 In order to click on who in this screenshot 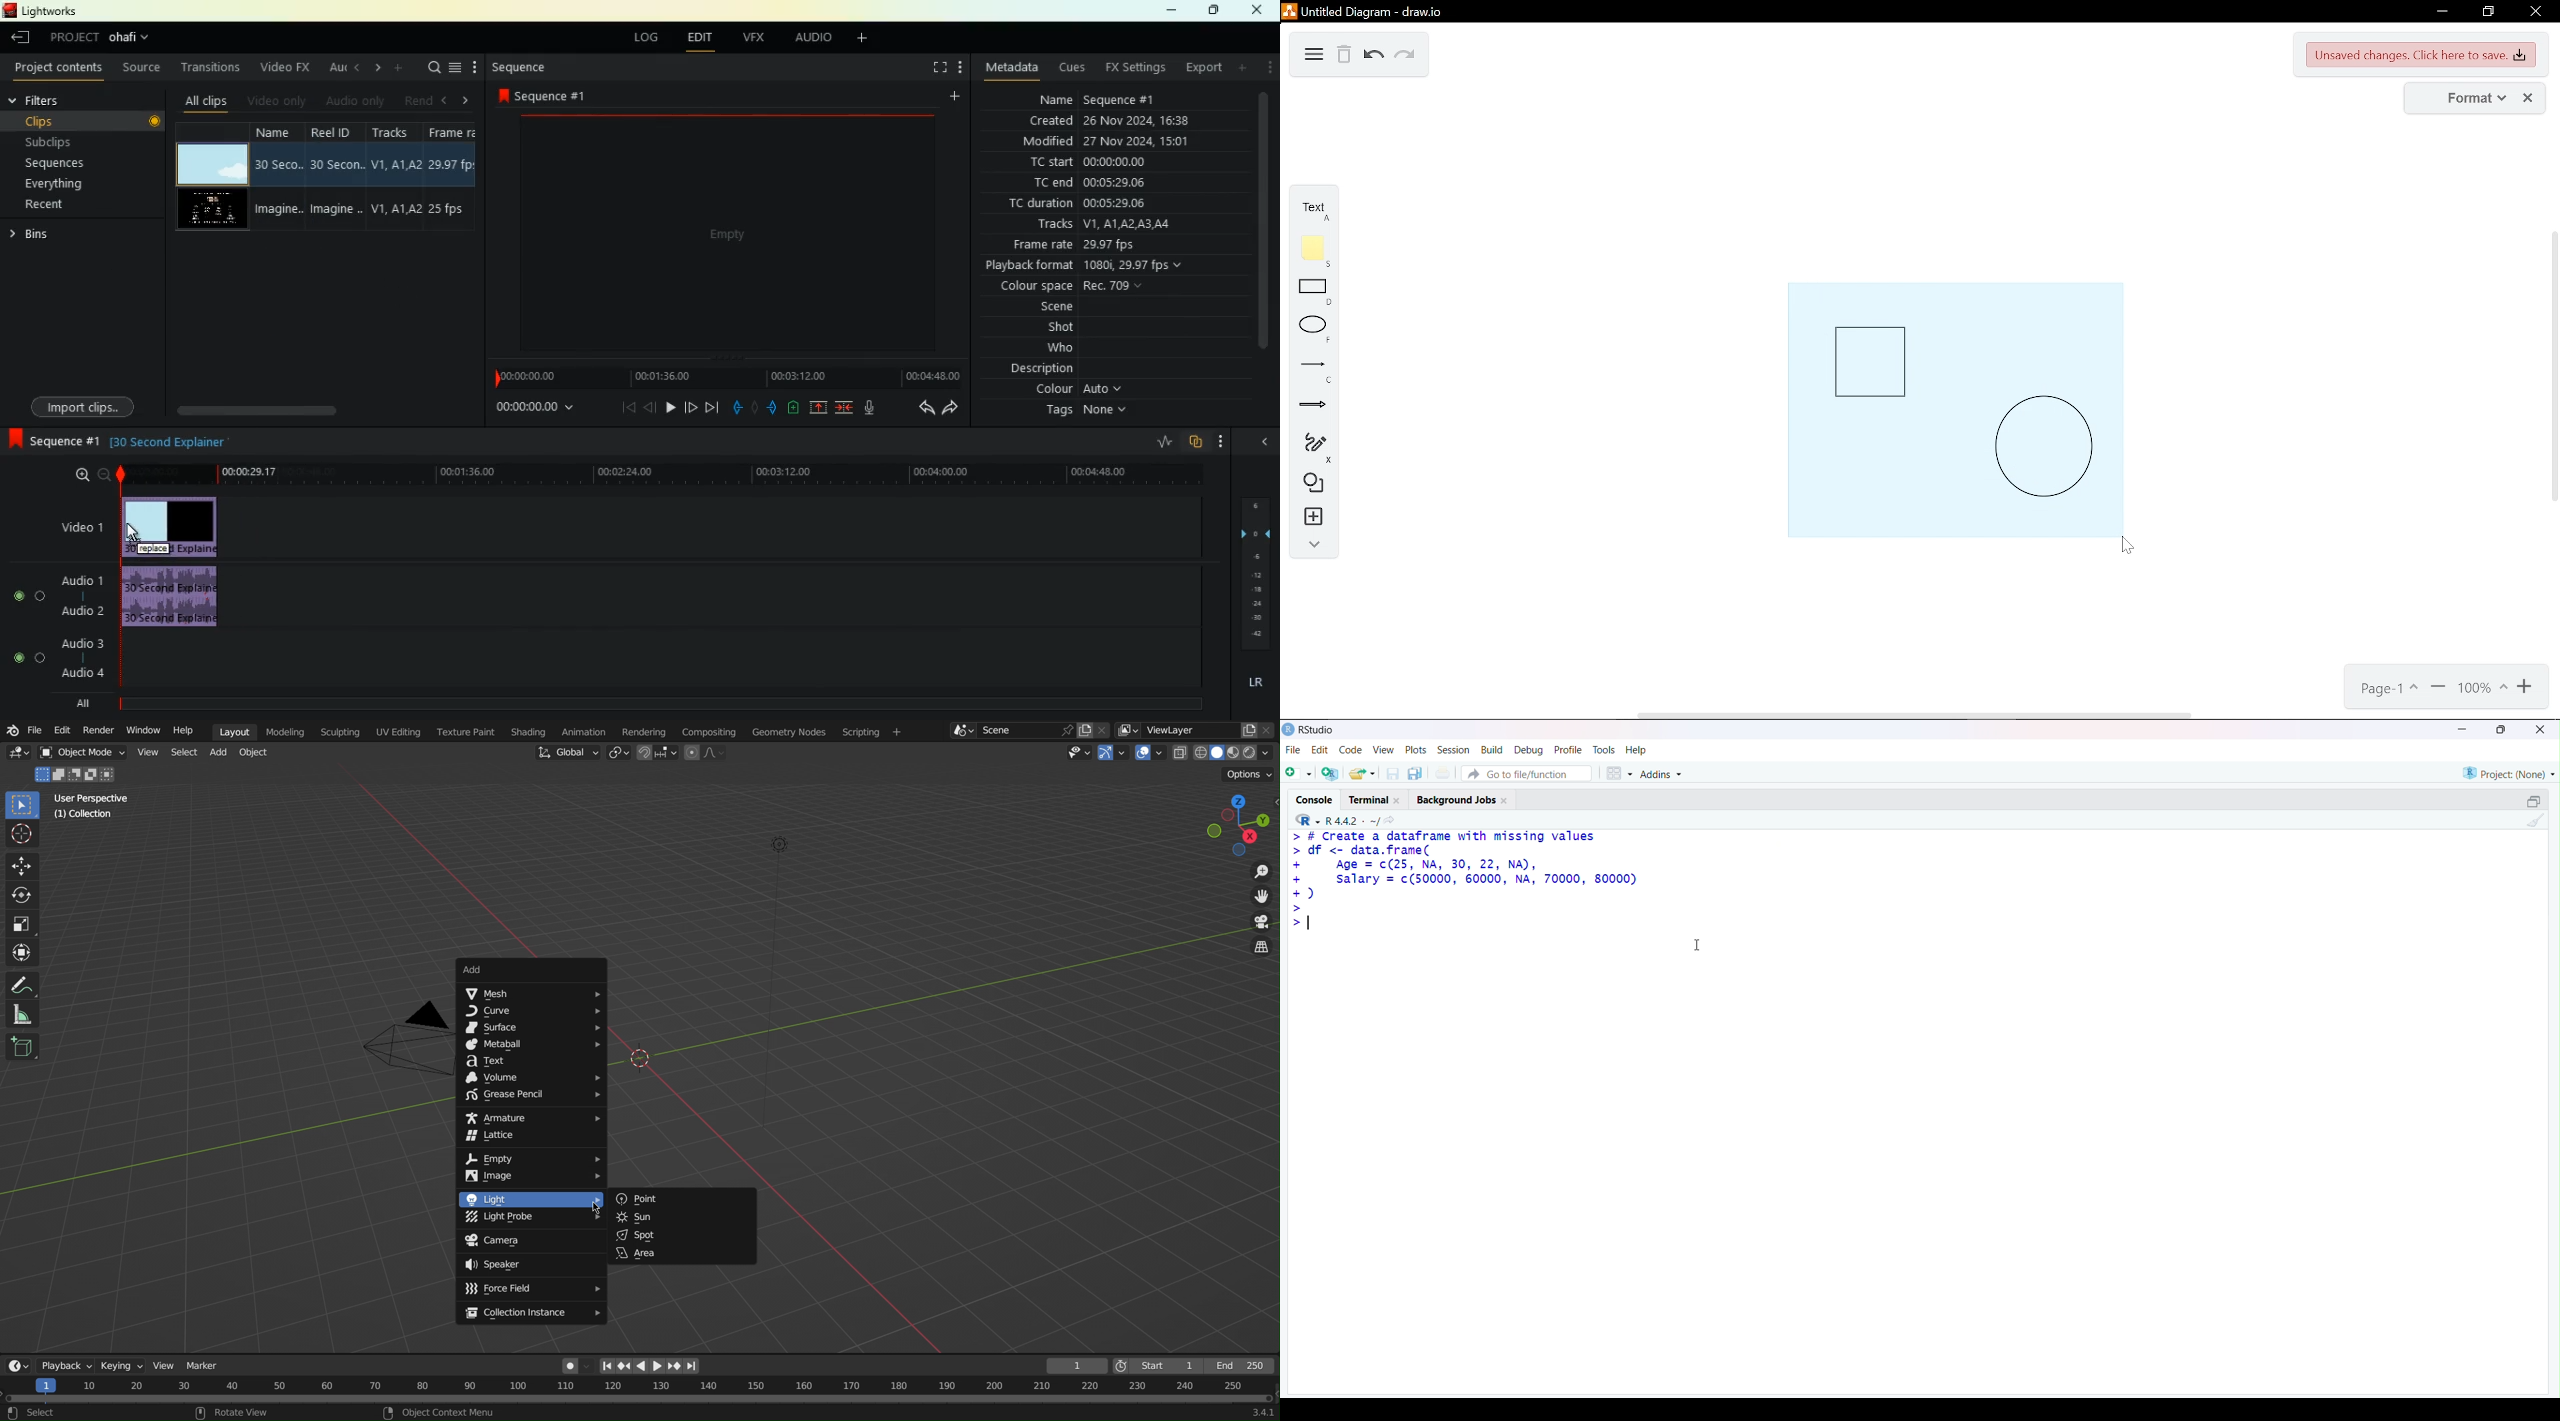, I will do `click(1066, 347)`.